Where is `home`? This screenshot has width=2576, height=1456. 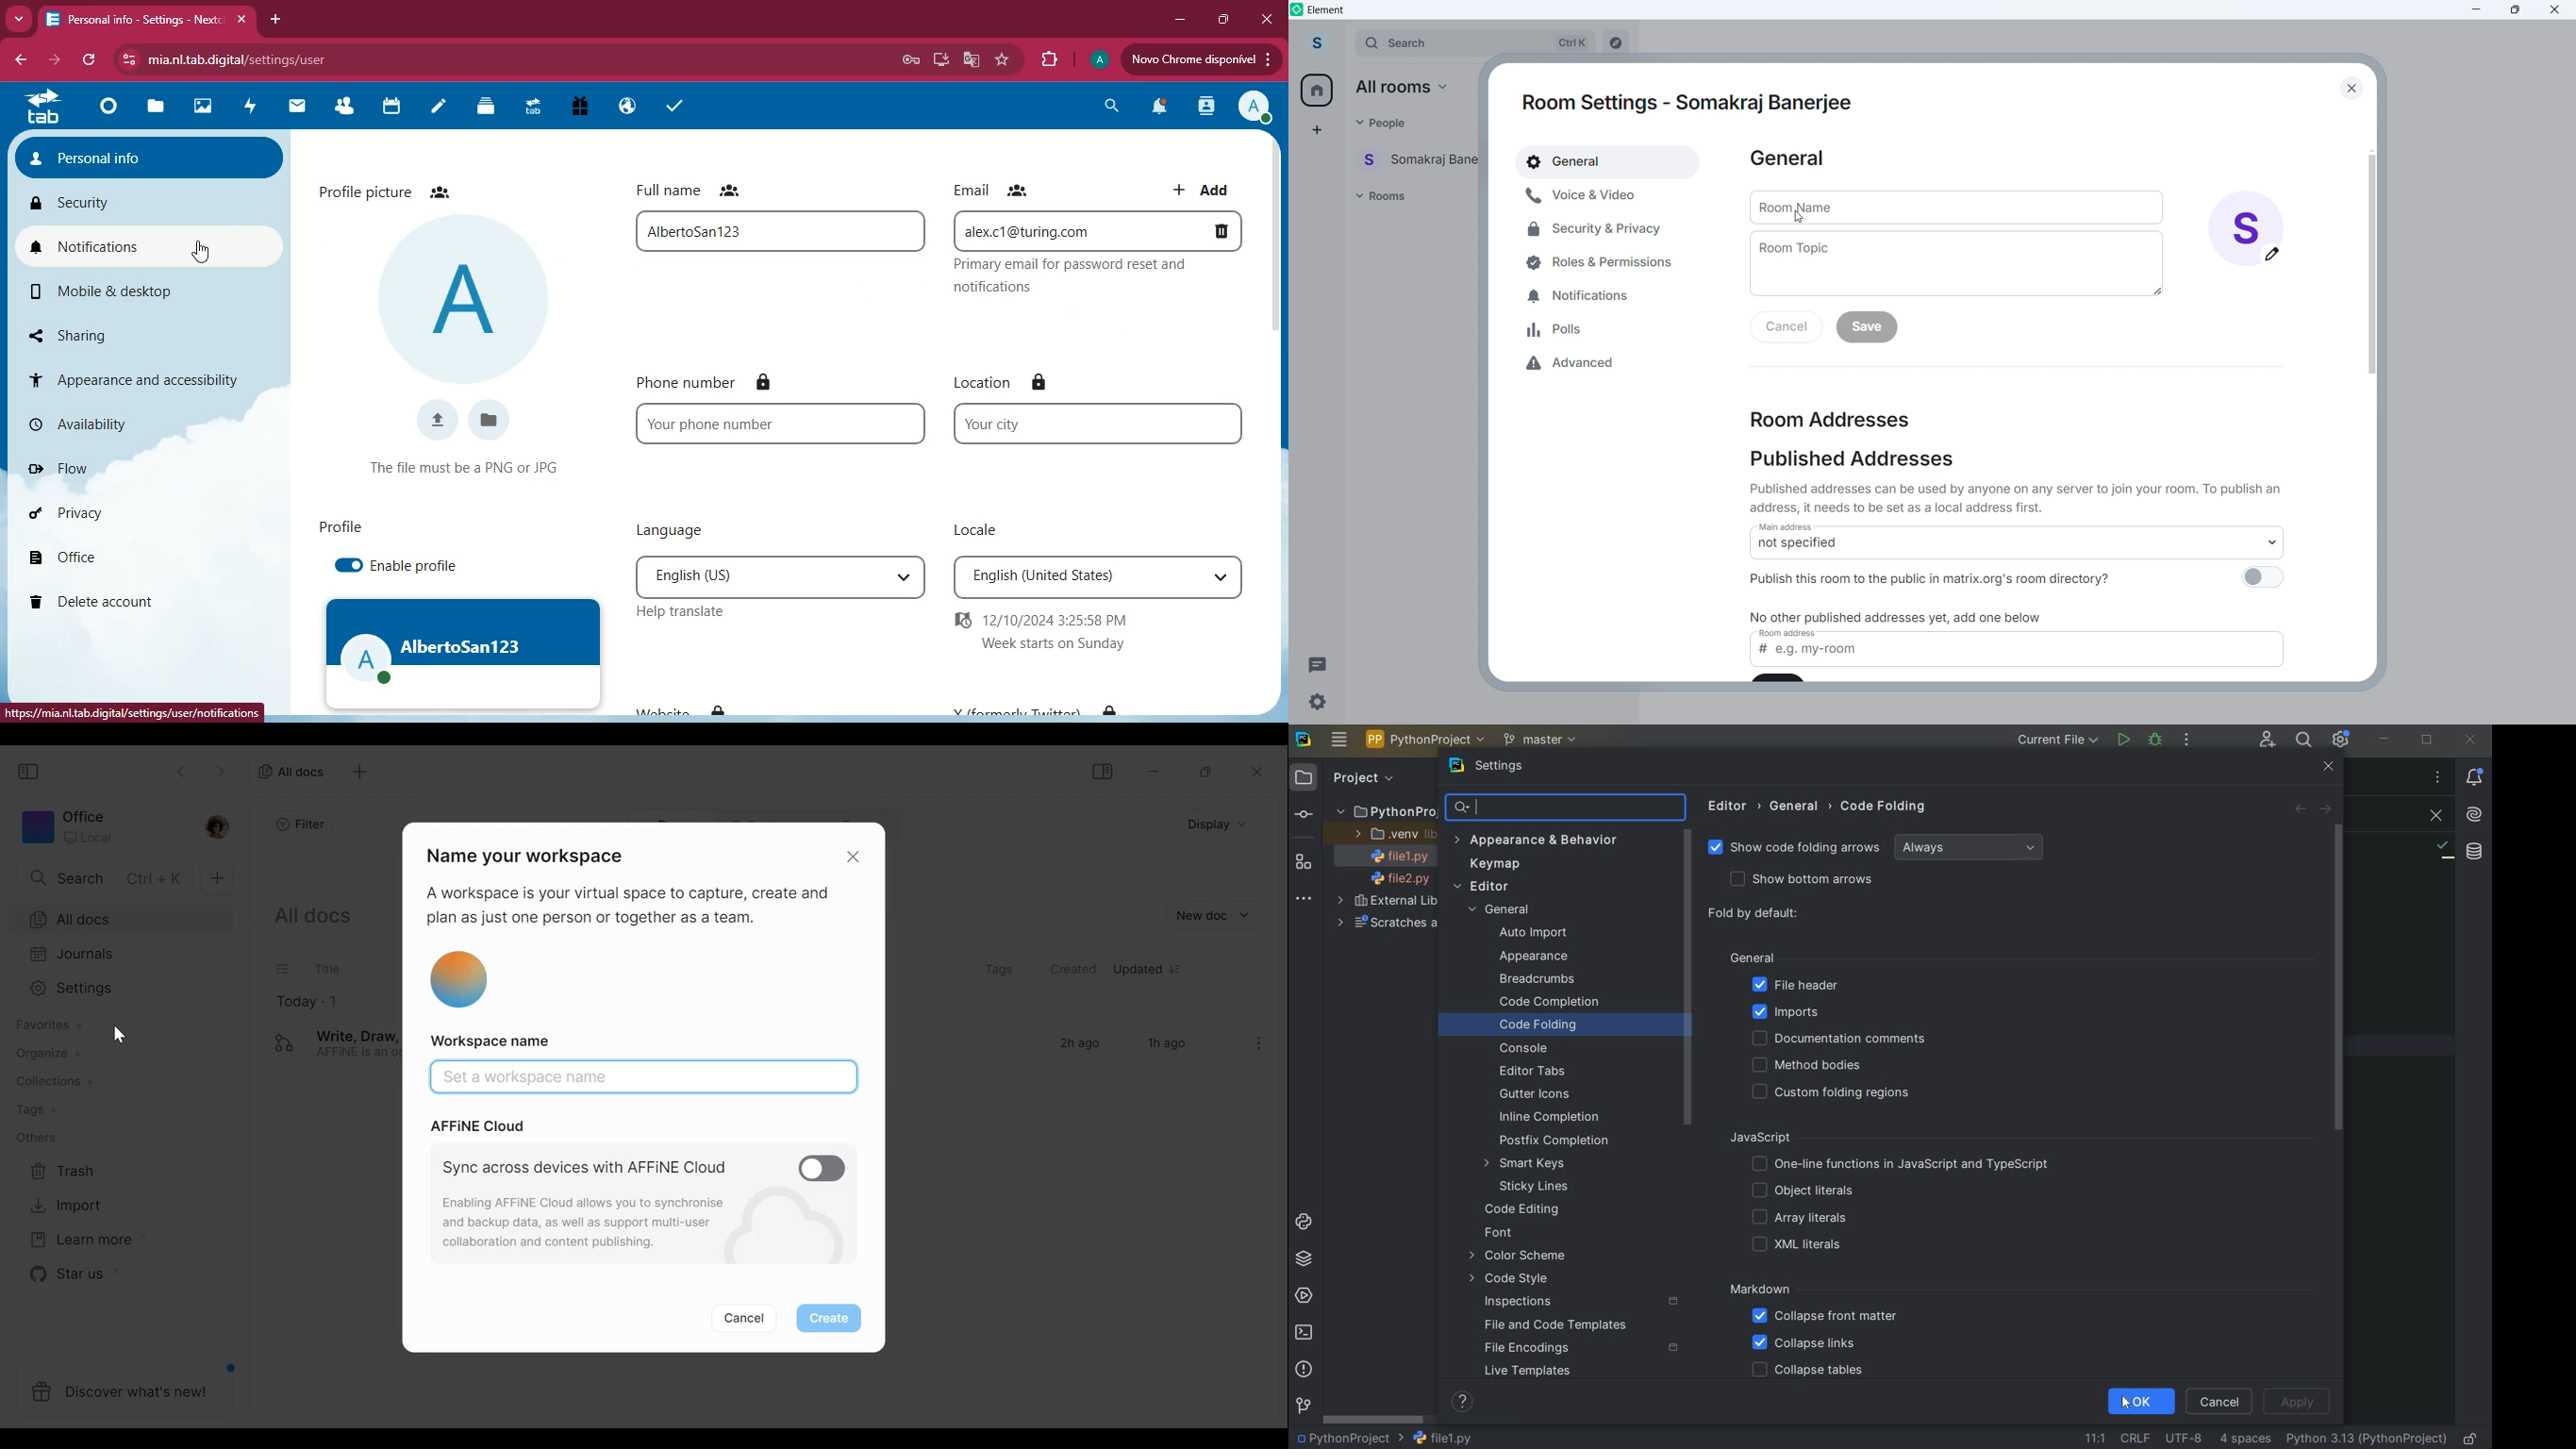
home is located at coordinates (112, 113).